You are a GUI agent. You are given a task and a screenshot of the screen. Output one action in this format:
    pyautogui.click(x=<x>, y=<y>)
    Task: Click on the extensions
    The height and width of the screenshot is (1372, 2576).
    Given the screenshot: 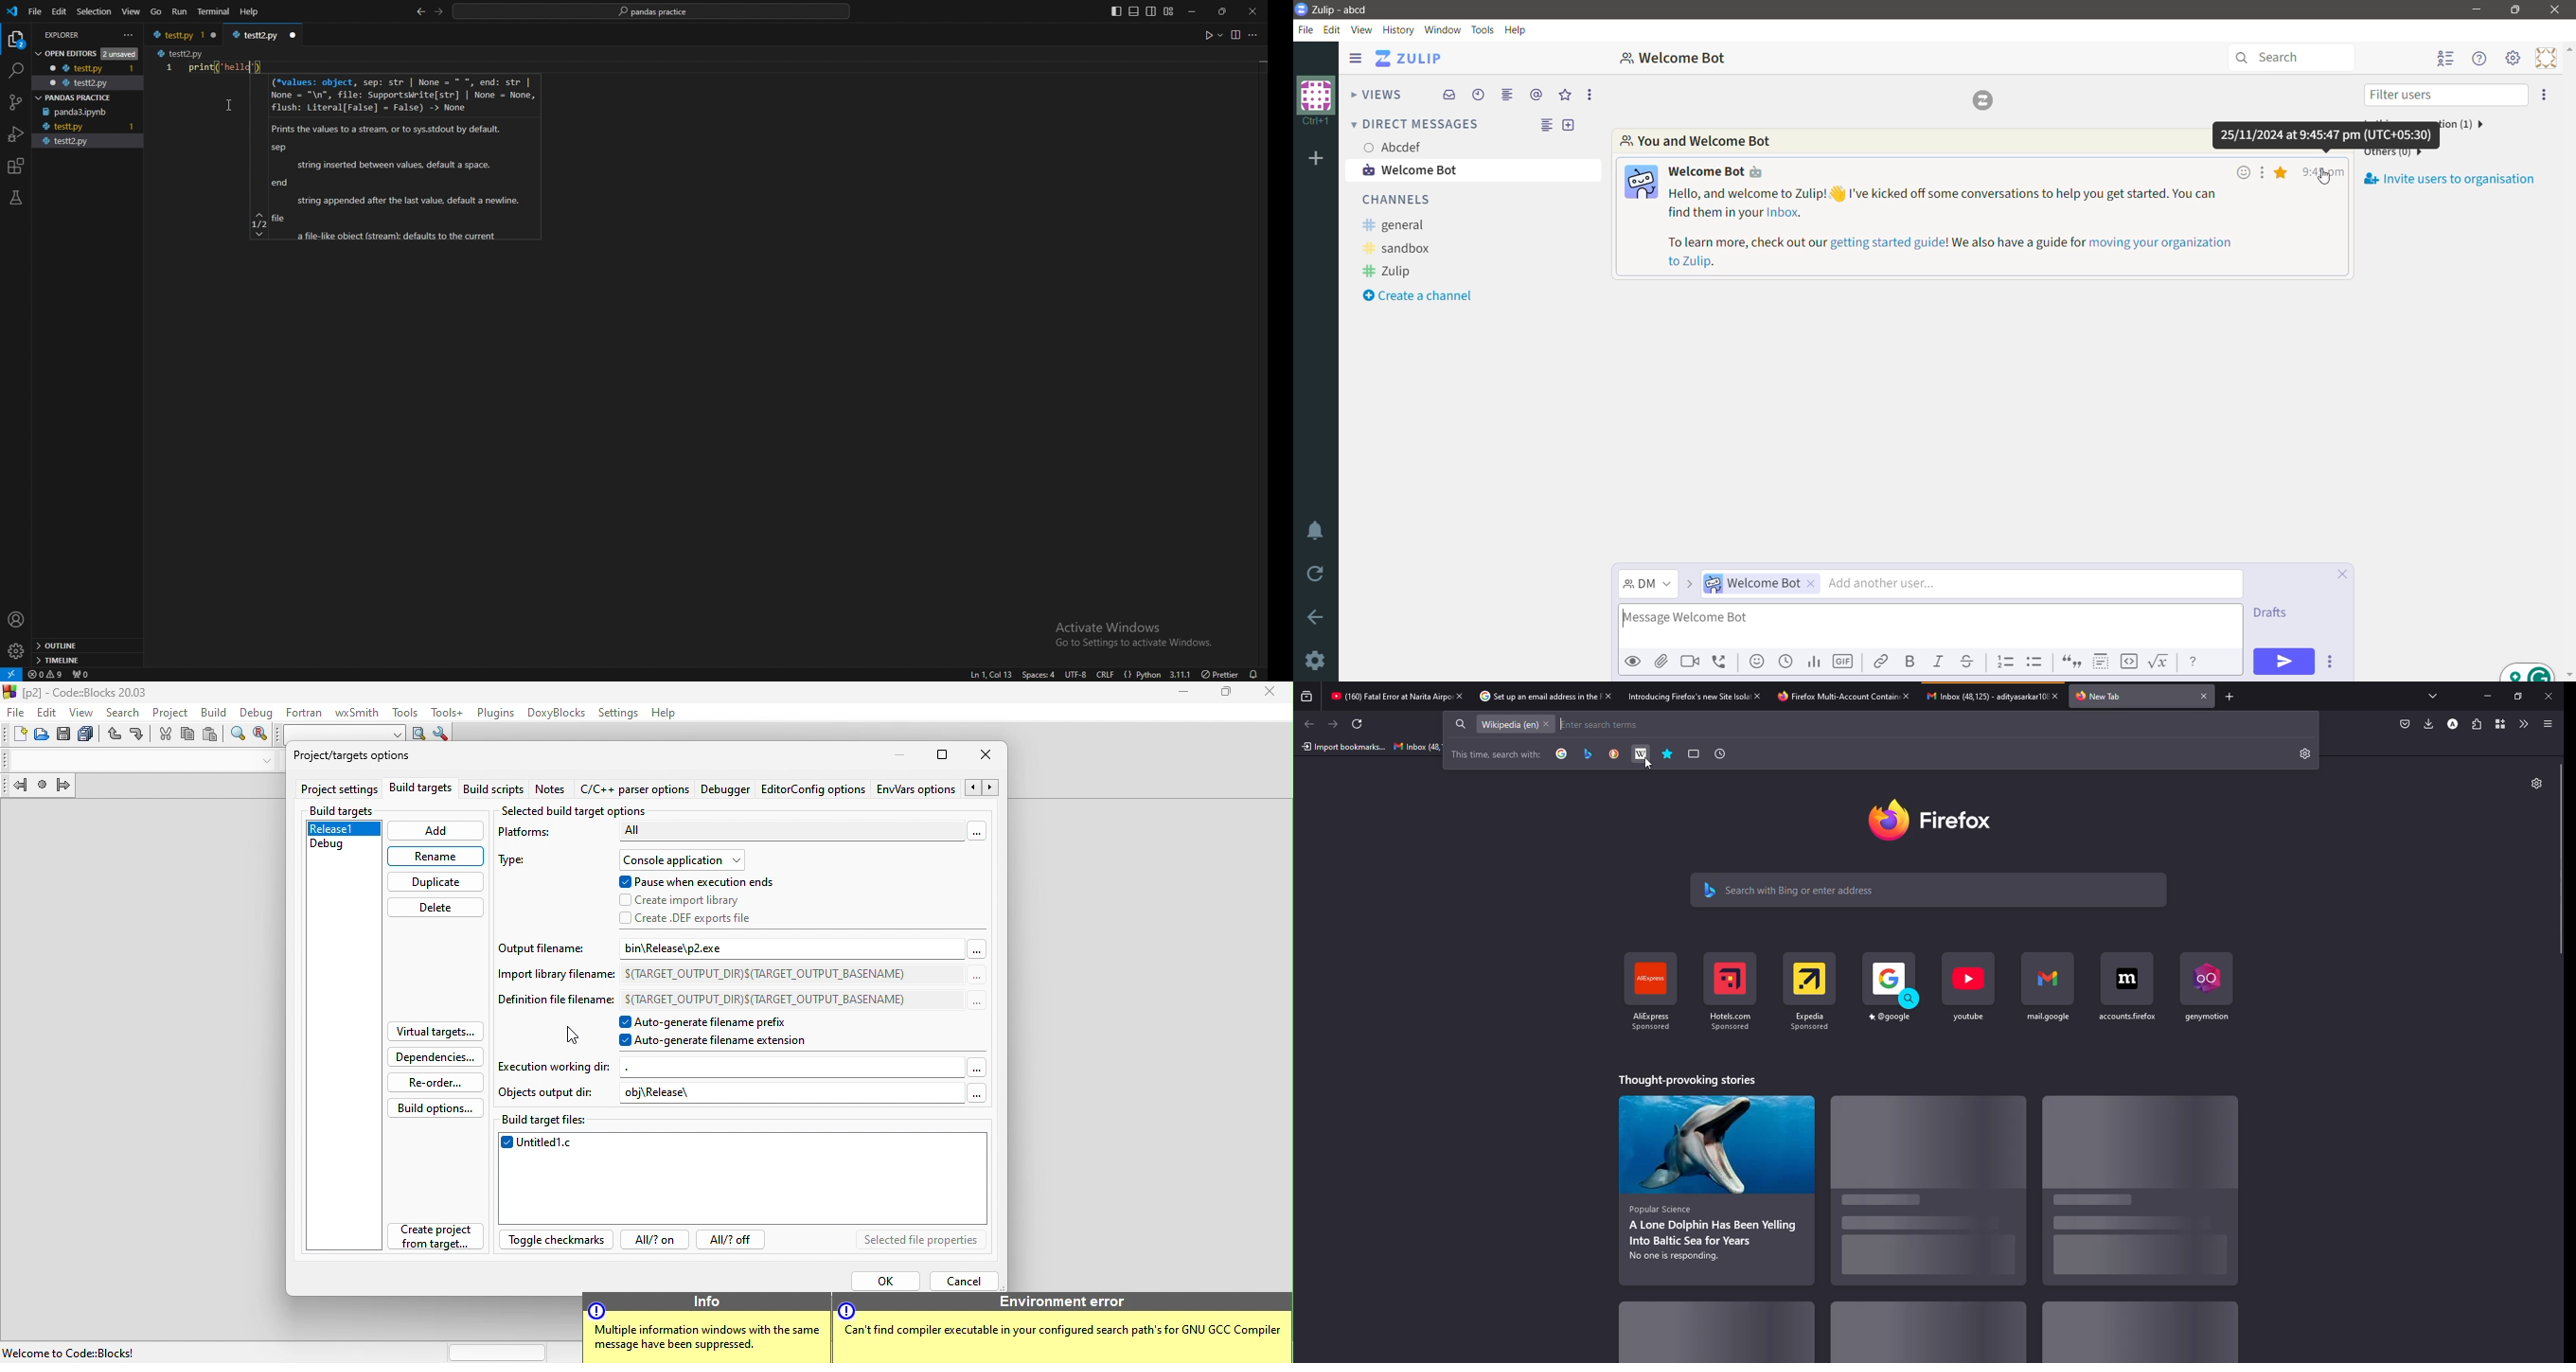 What is the action you would take?
    pyautogui.click(x=17, y=166)
    